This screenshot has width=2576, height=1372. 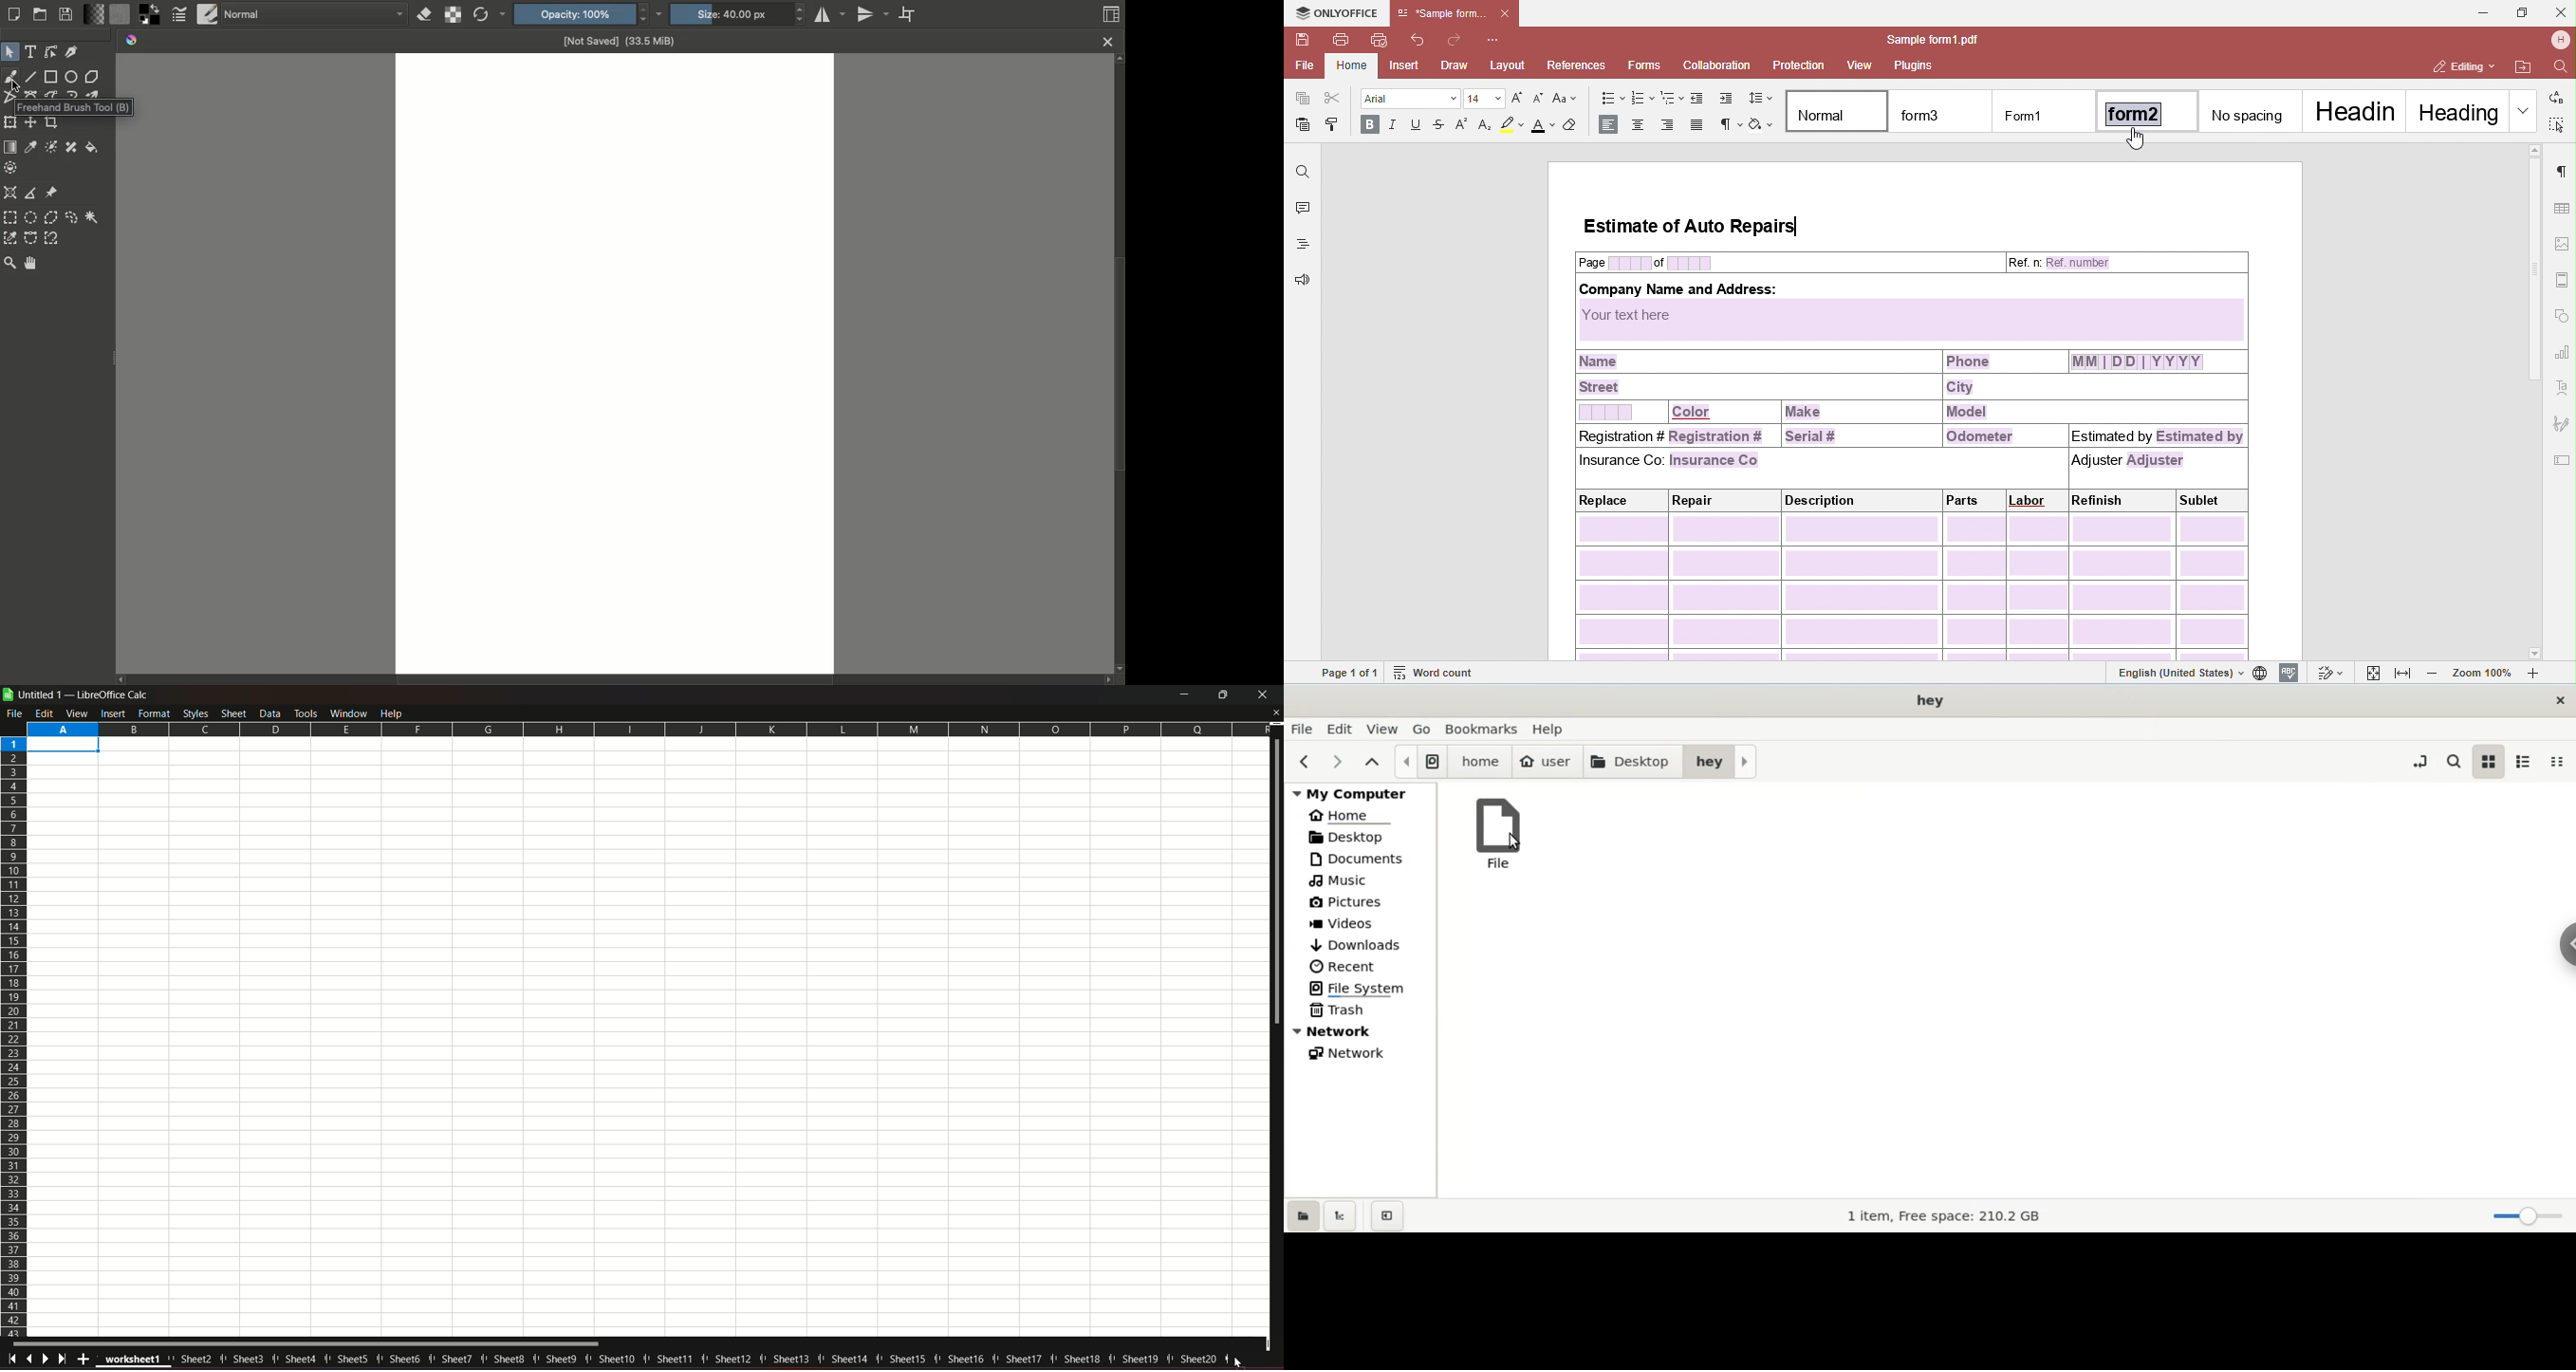 What do you see at coordinates (423, 16) in the screenshot?
I see `Set eraser mode` at bounding box center [423, 16].